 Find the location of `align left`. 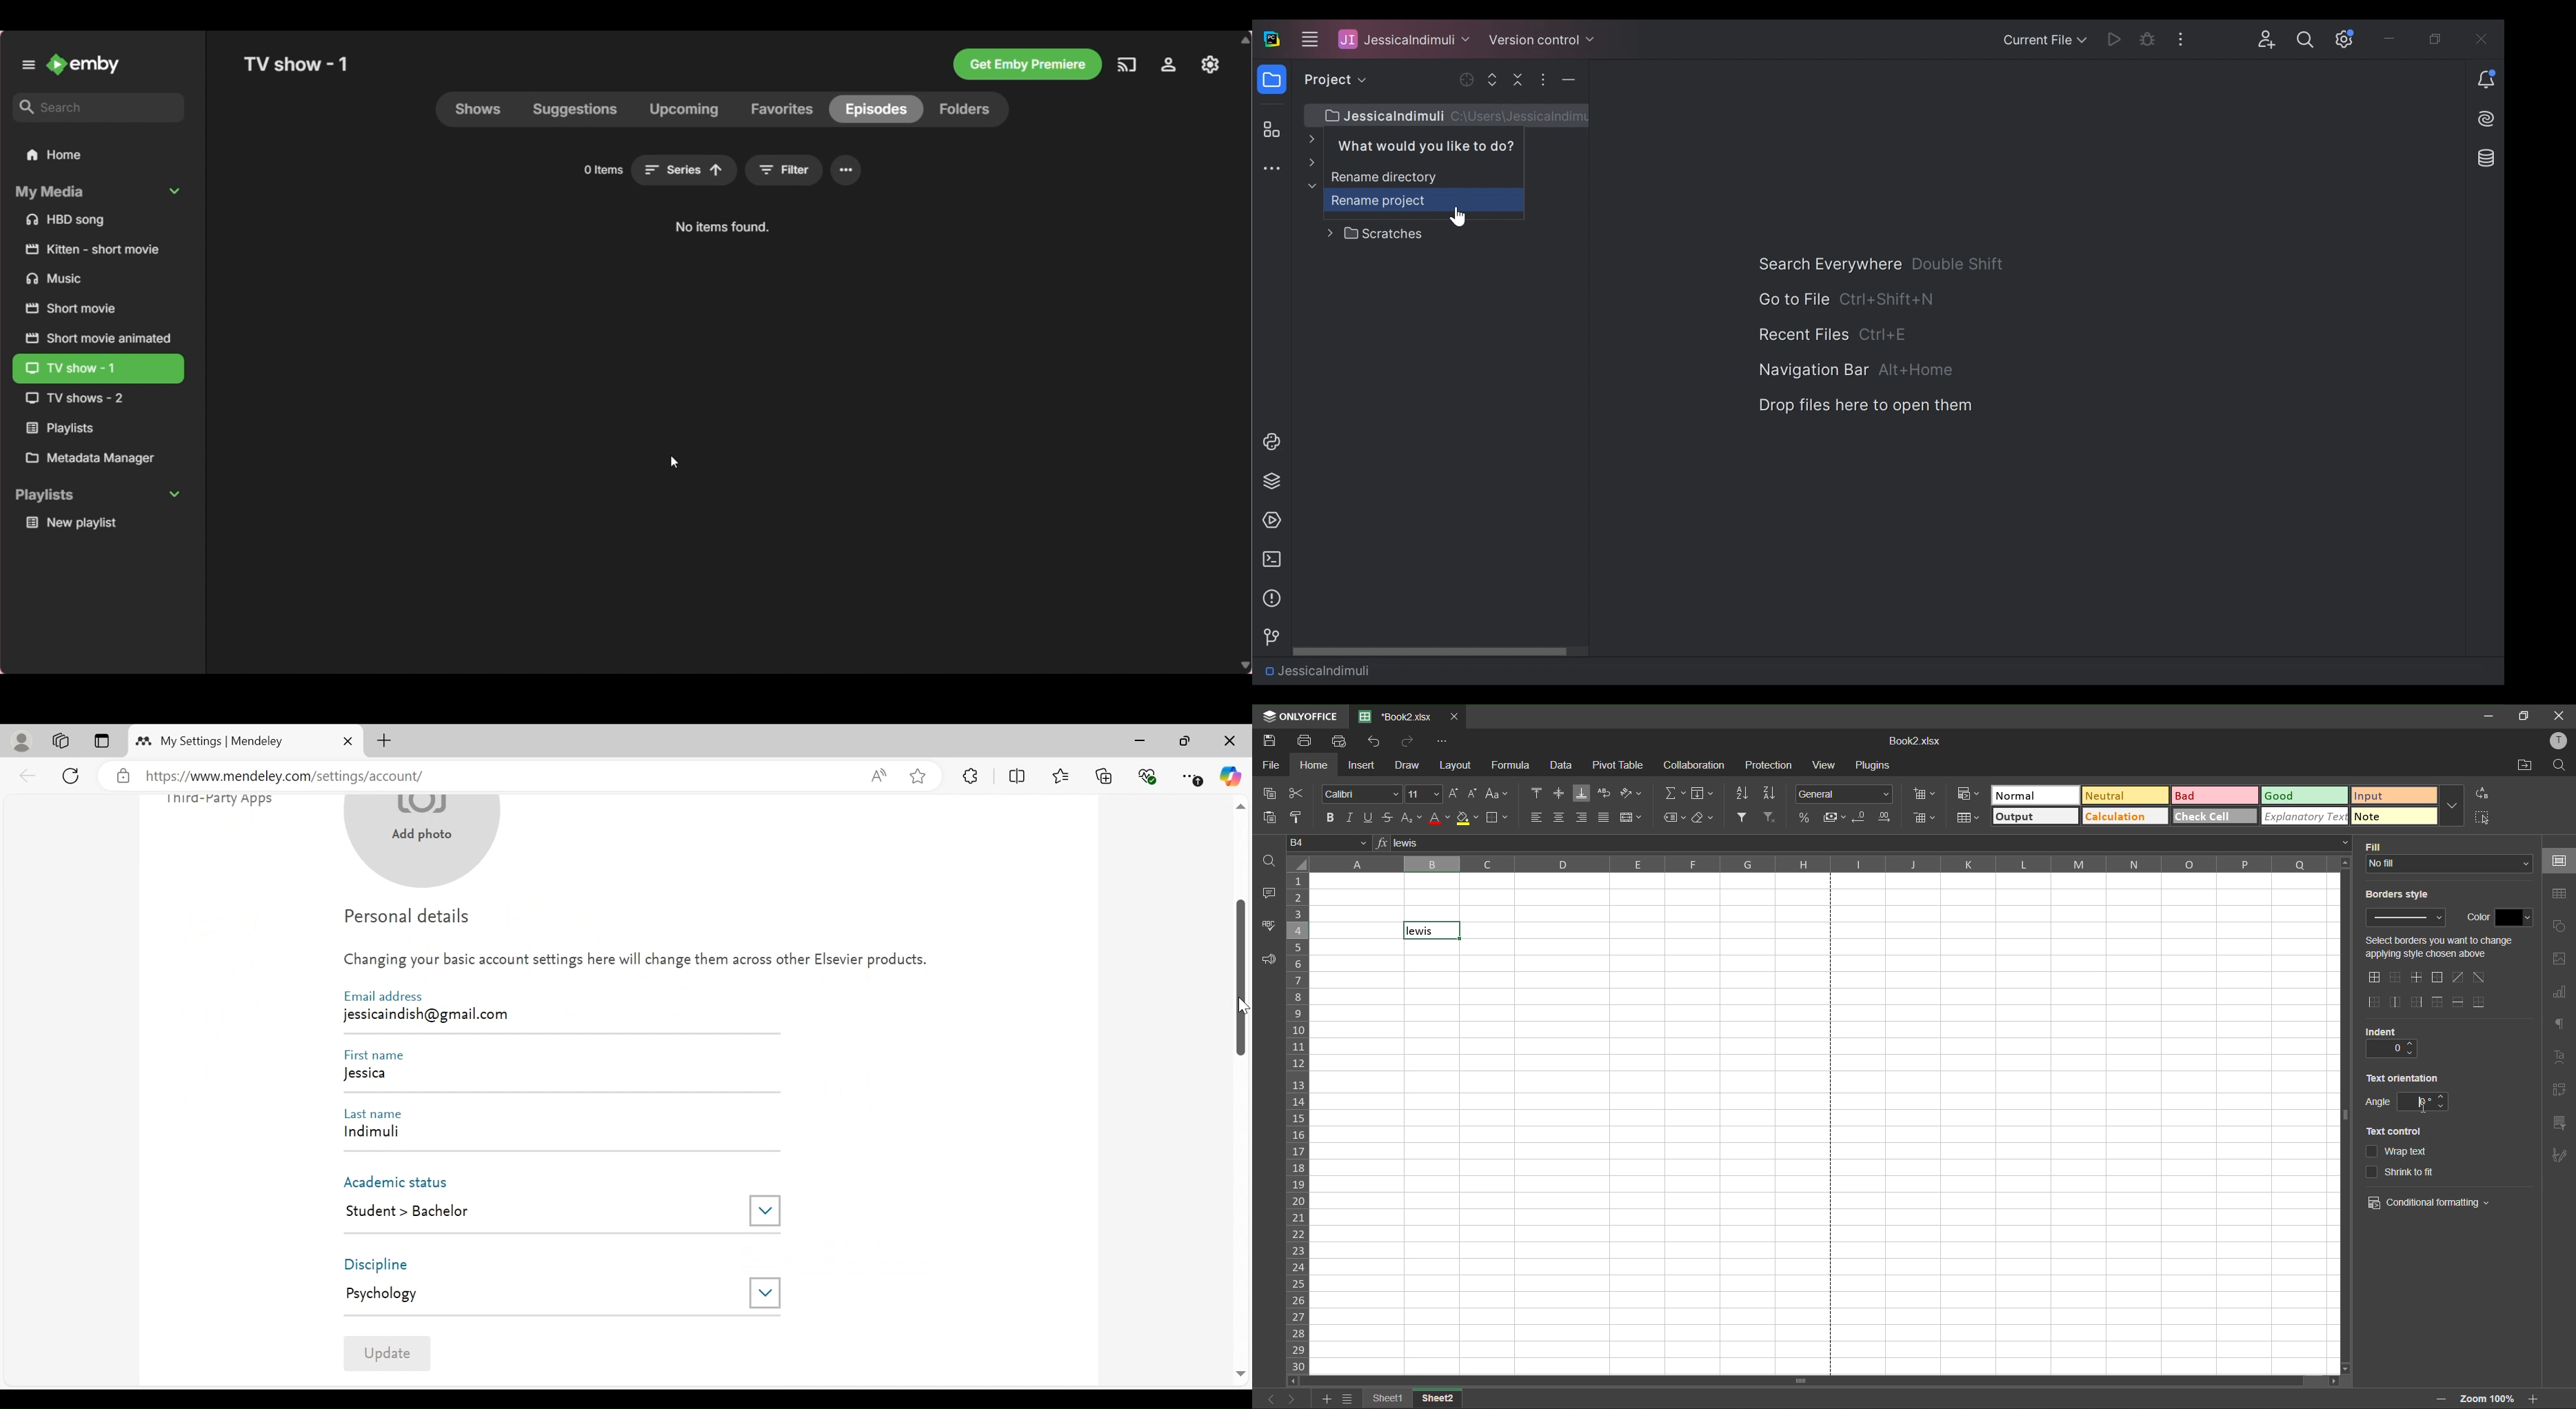

align left is located at coordinates (1539, 816).